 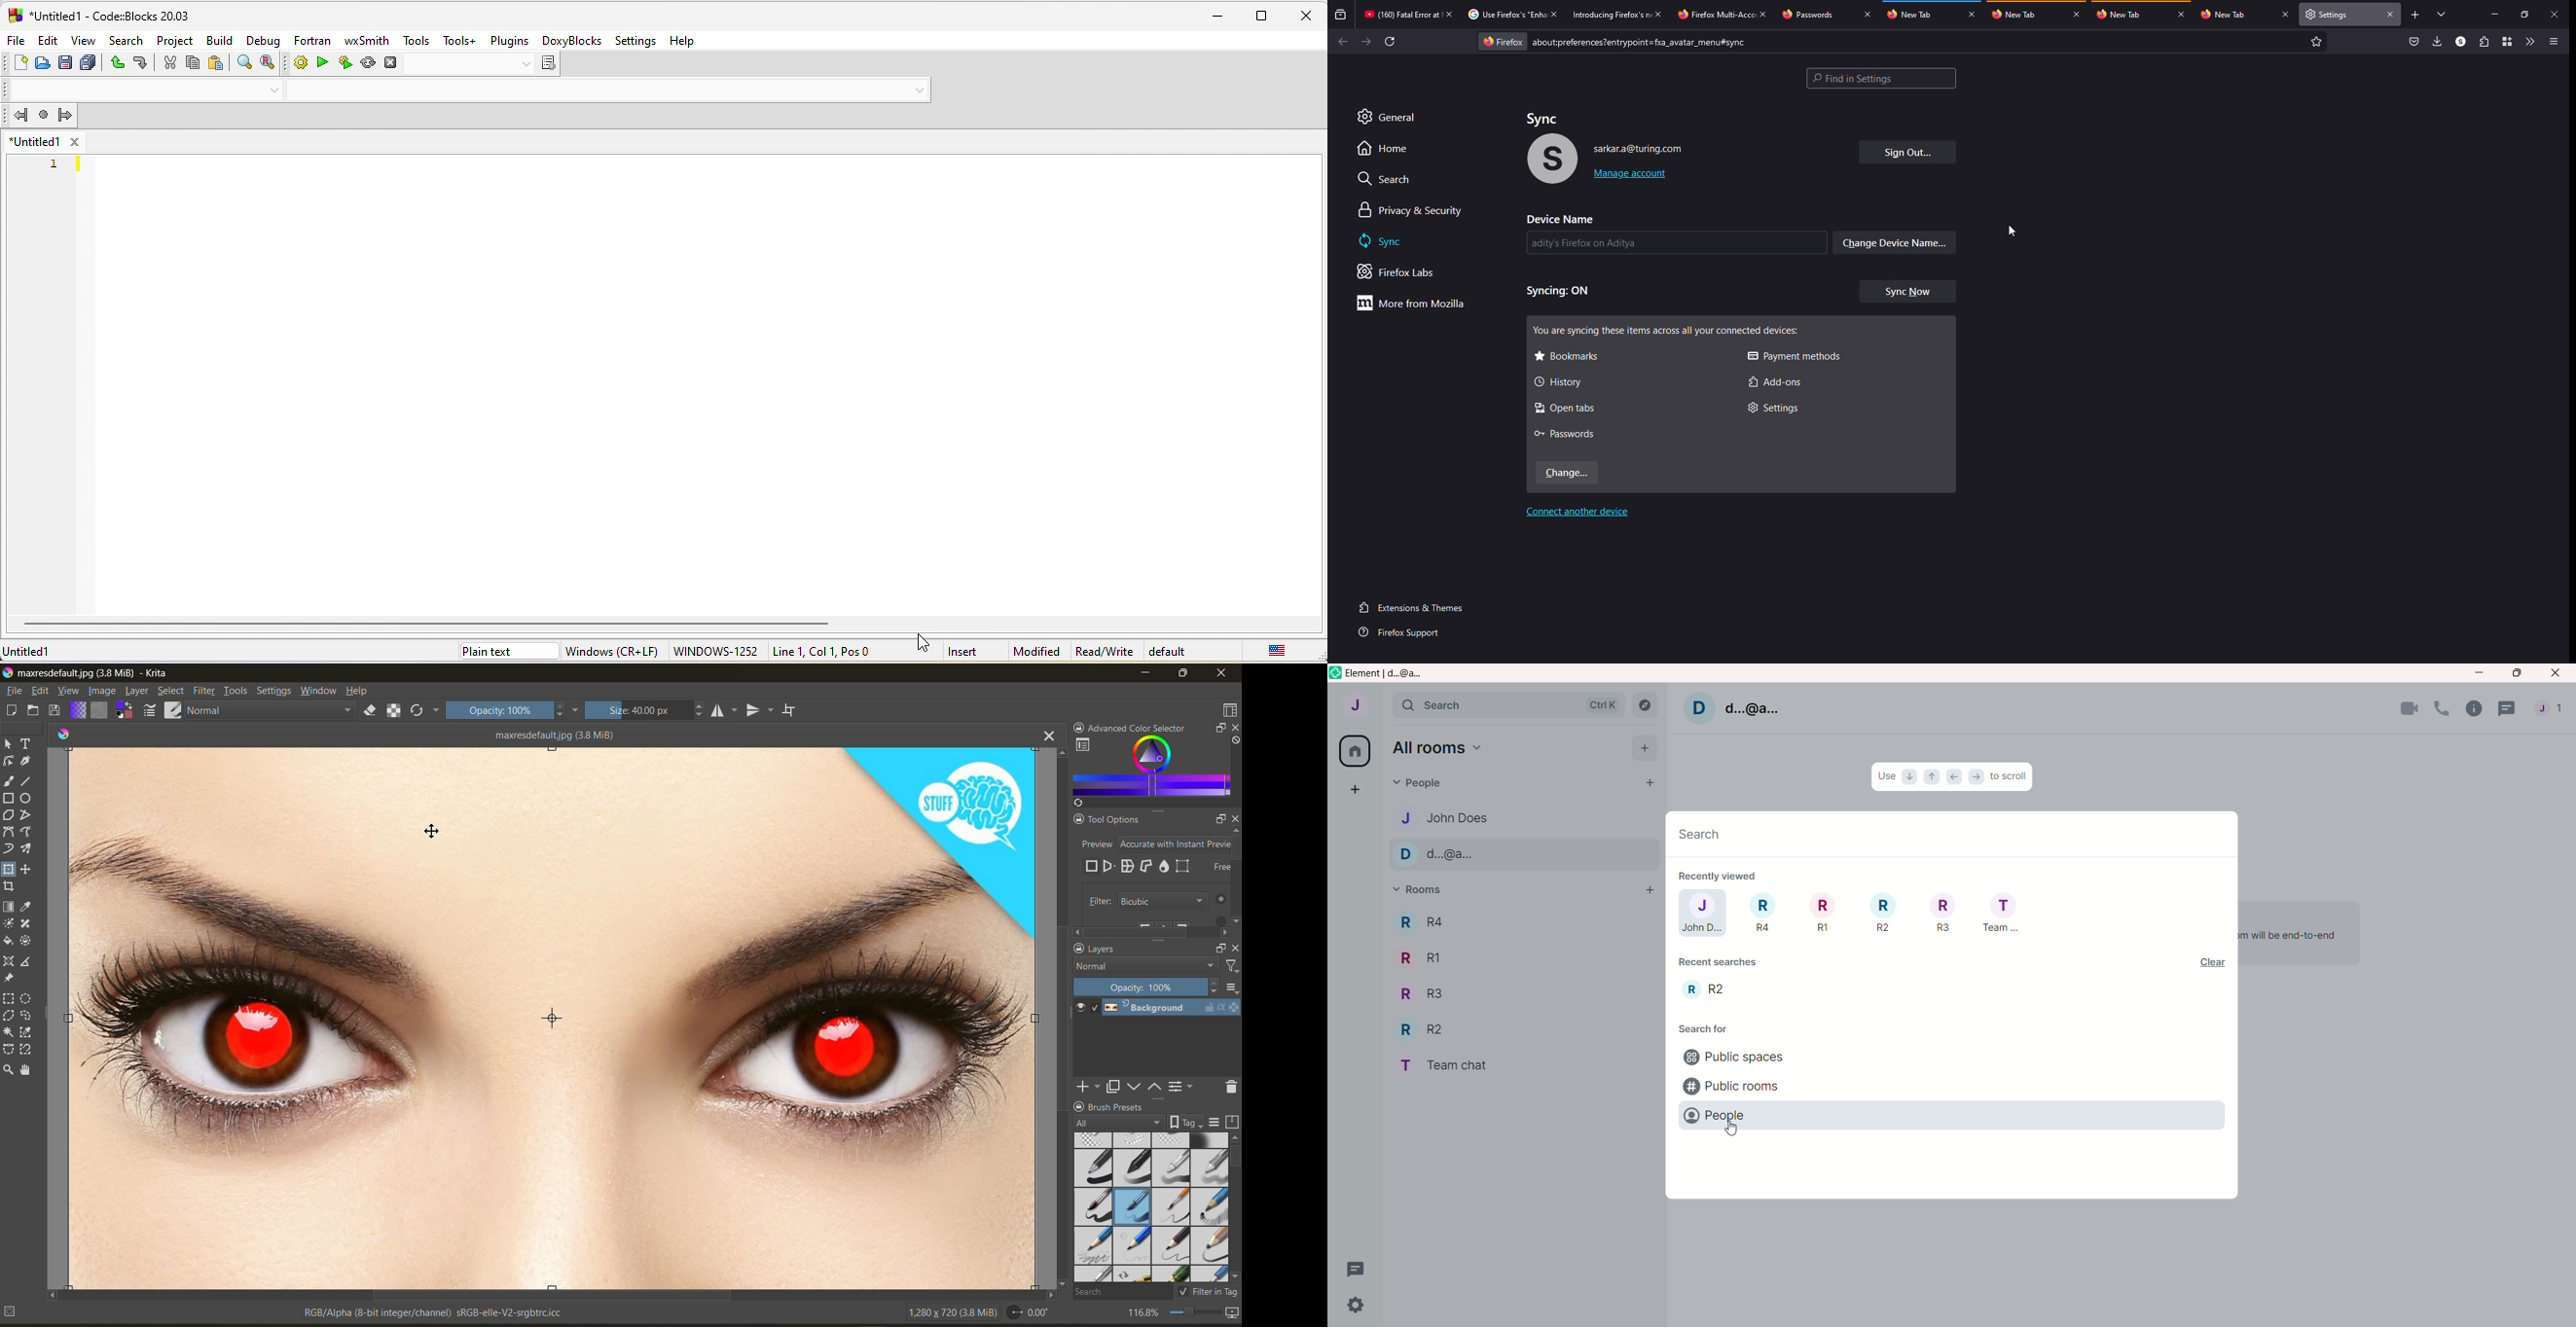 I want to click on save, so click(x=56, y=710).